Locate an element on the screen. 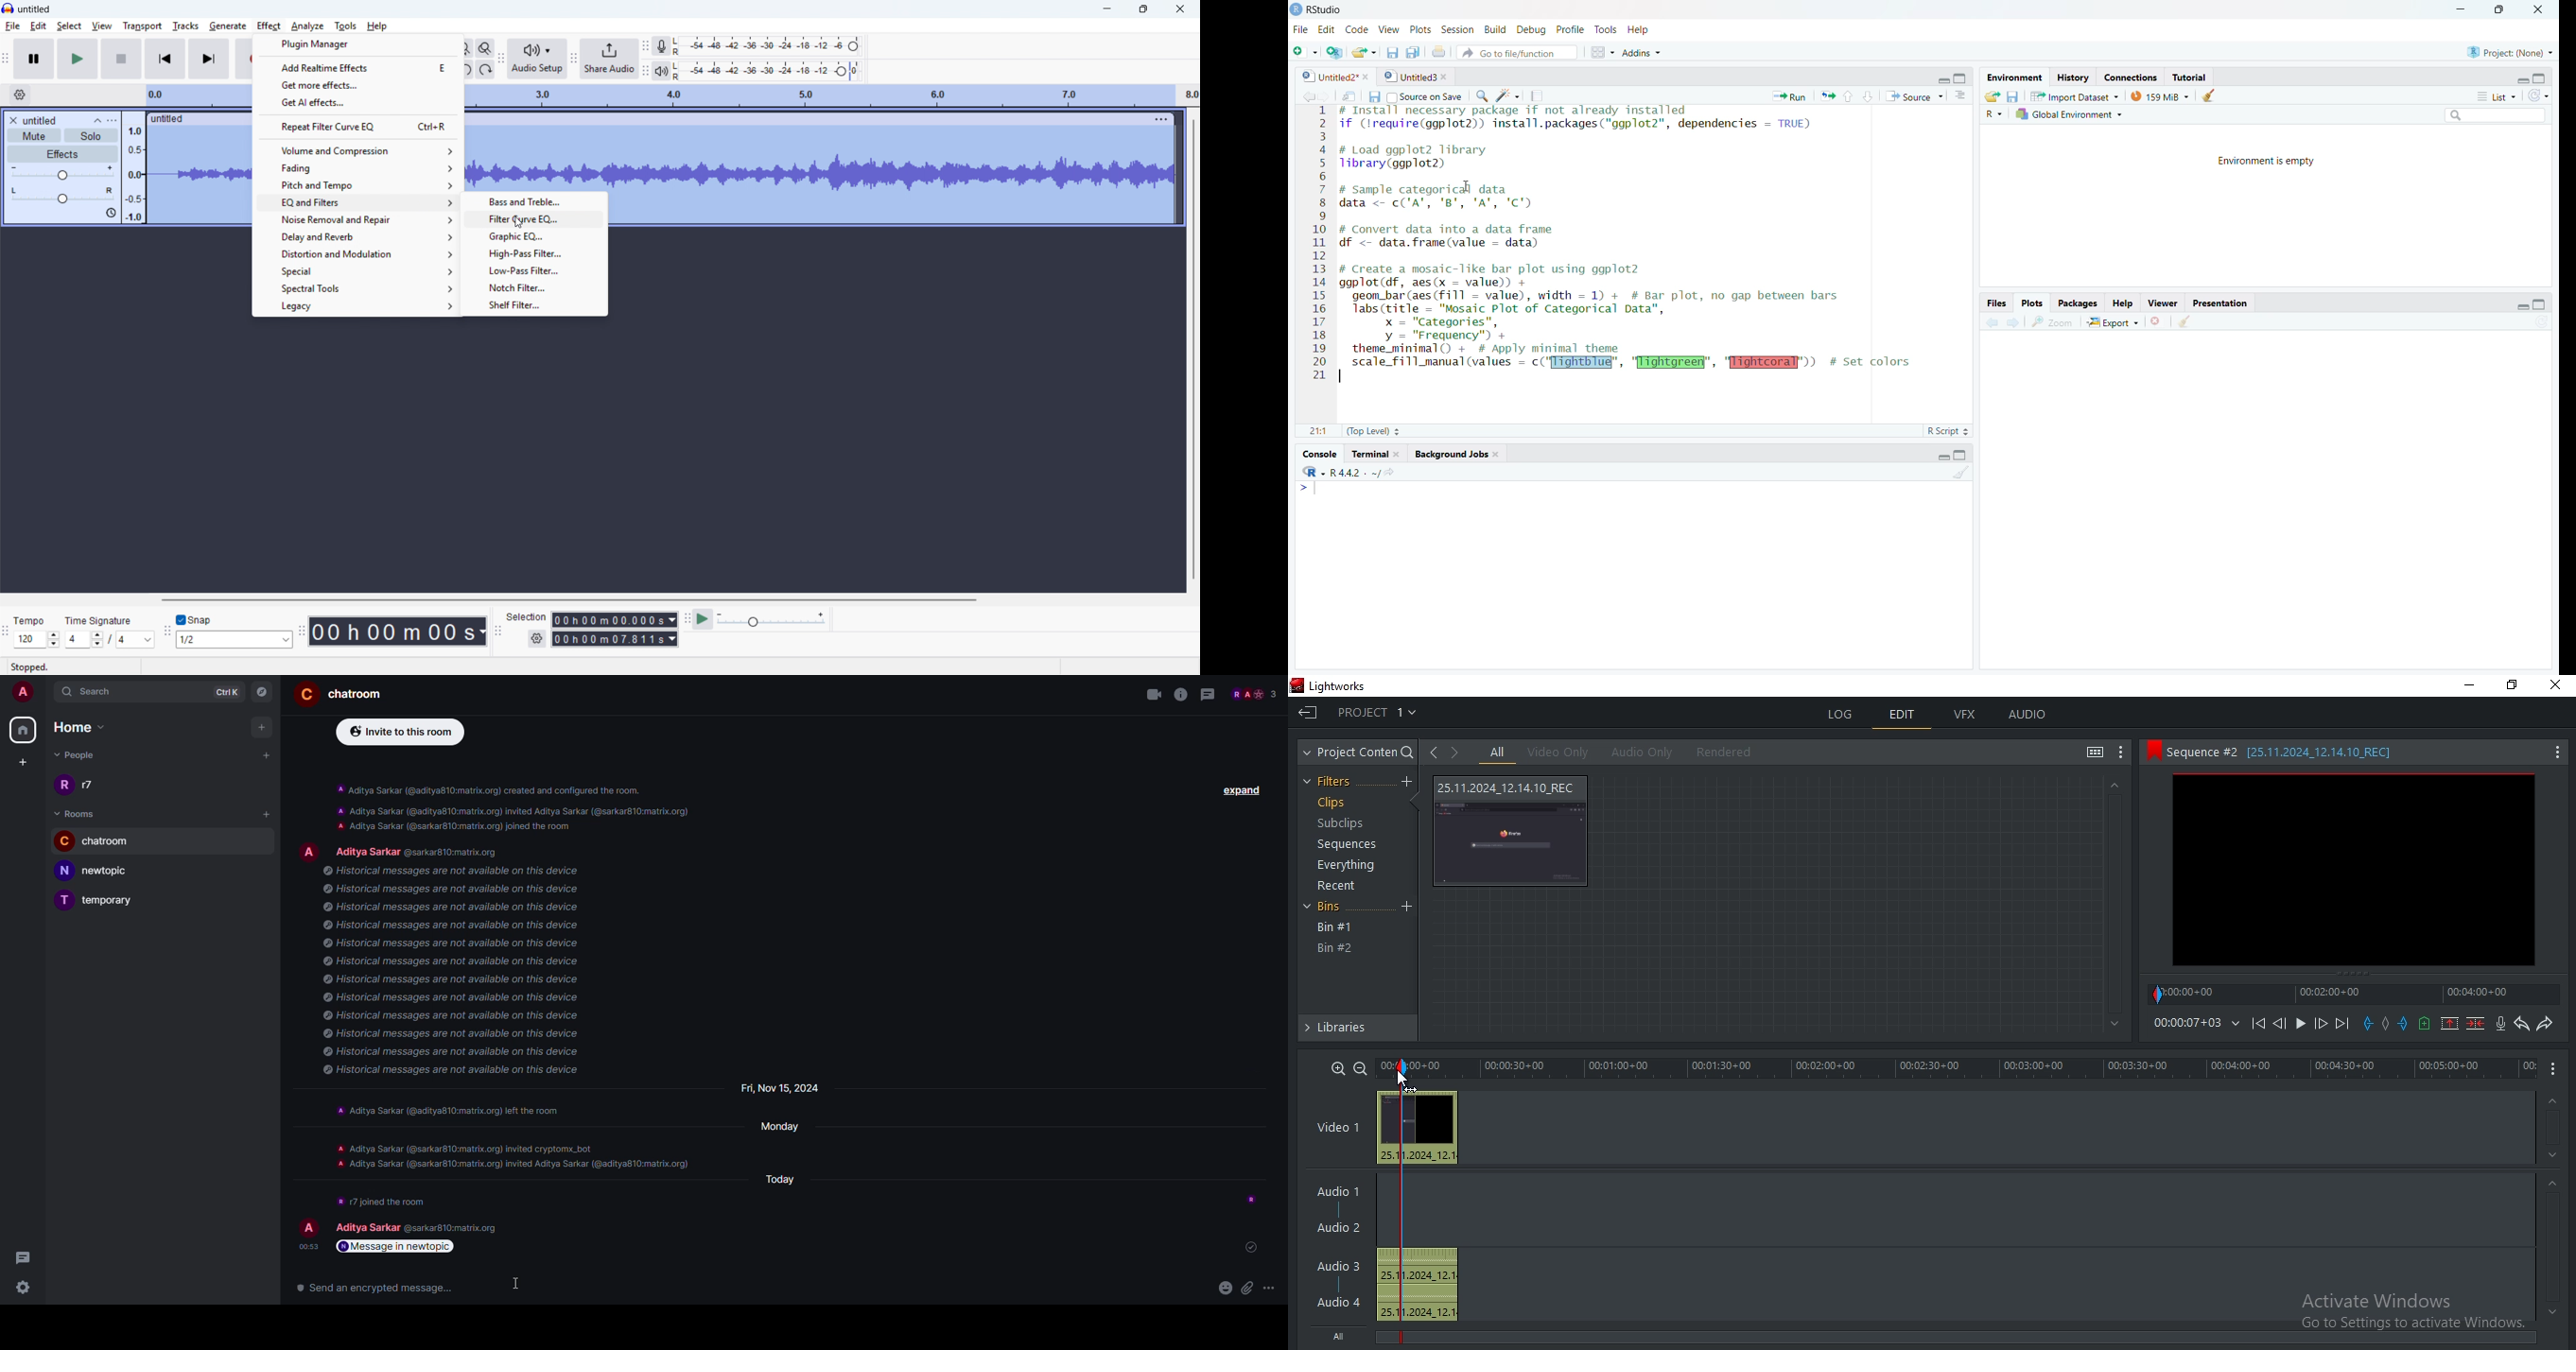 This screenshot has width=2576, height=1372. R is located at coordinates (1314, 472).